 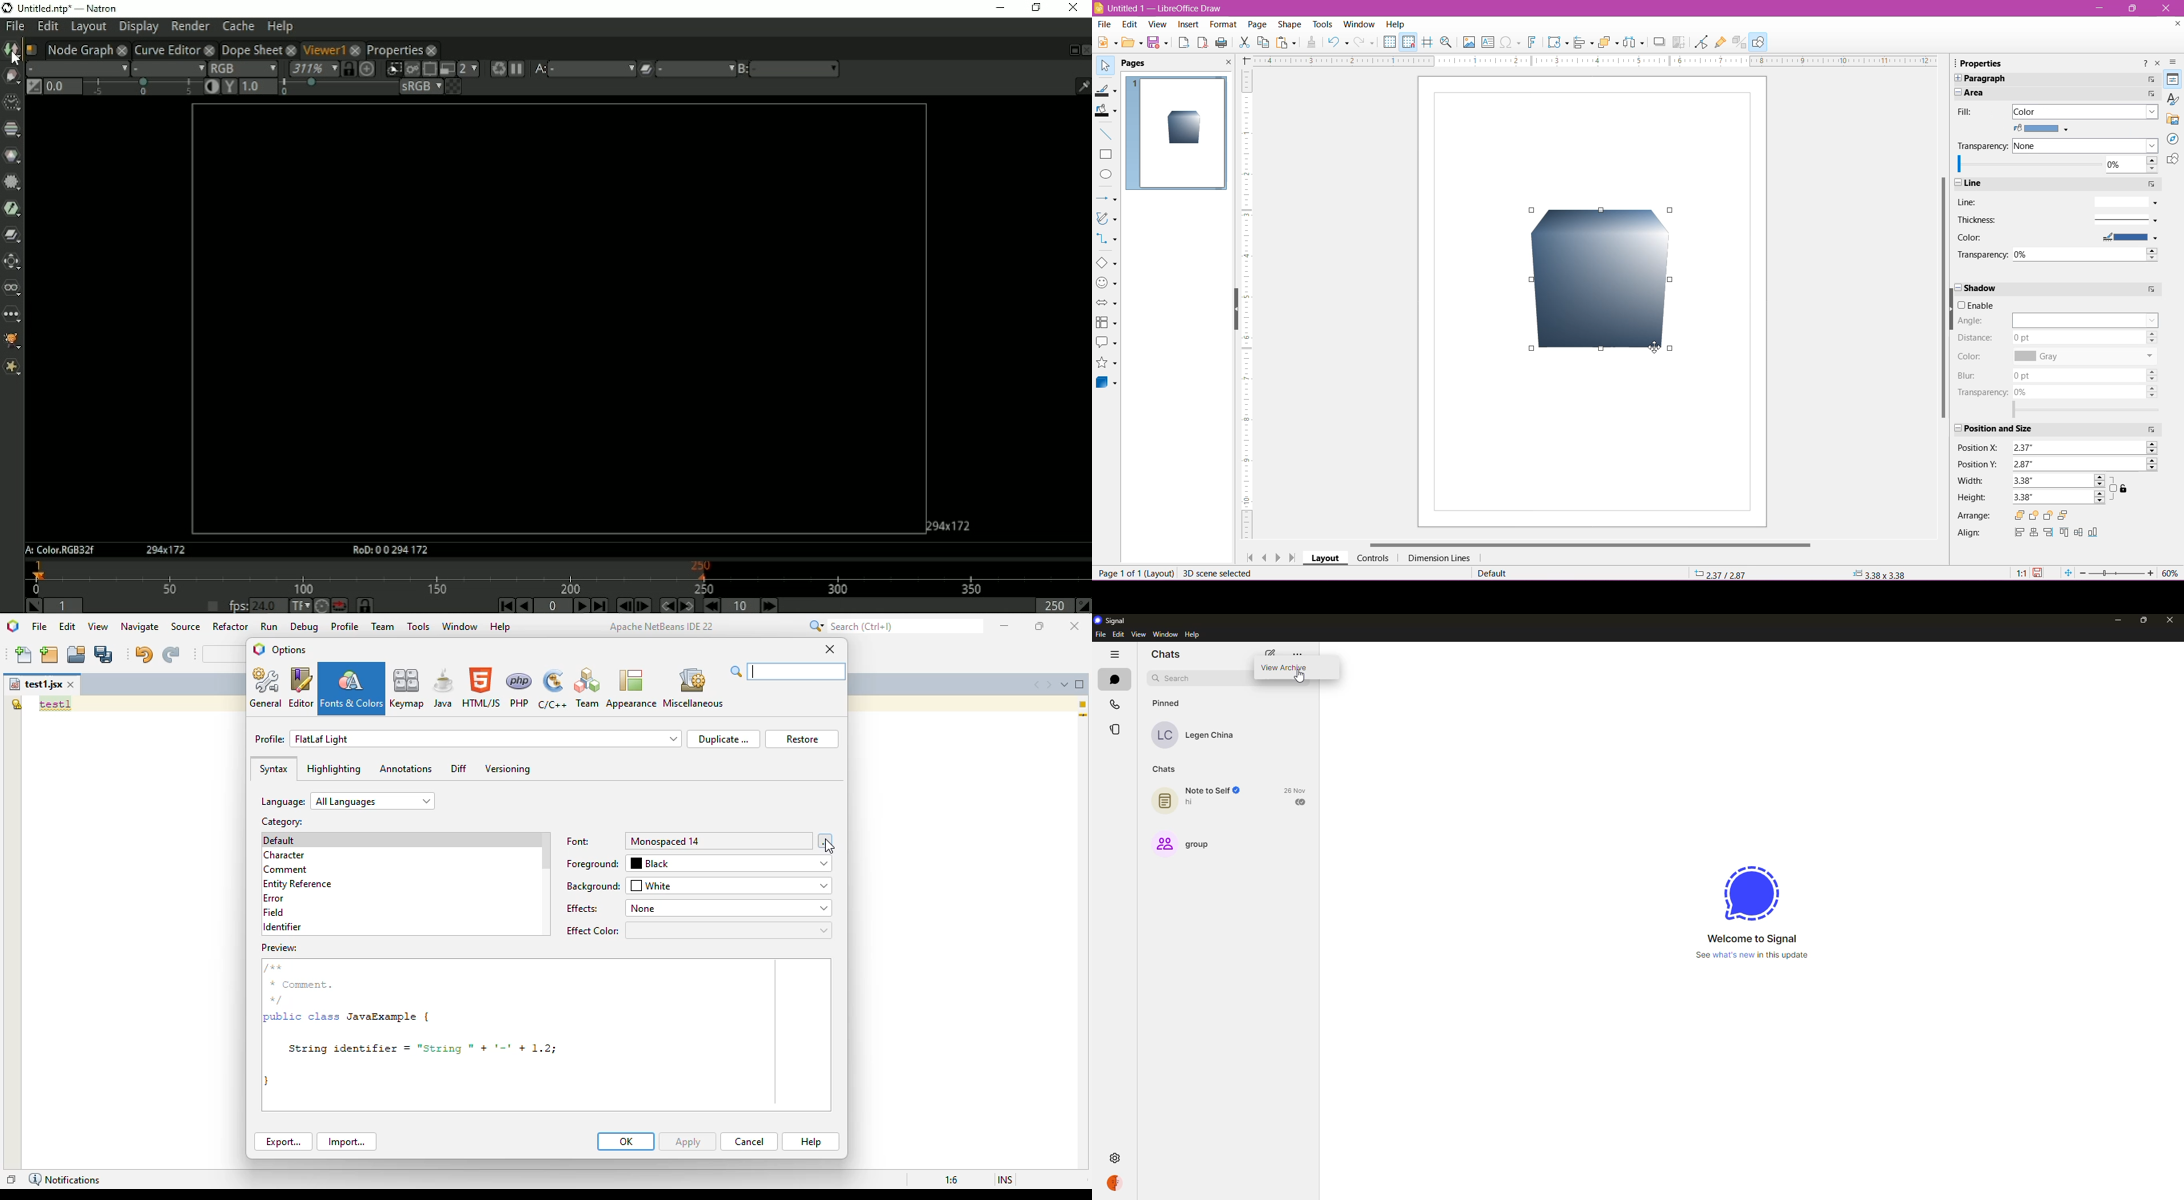 I want to click on Position X, so click(x=1980, y=447).